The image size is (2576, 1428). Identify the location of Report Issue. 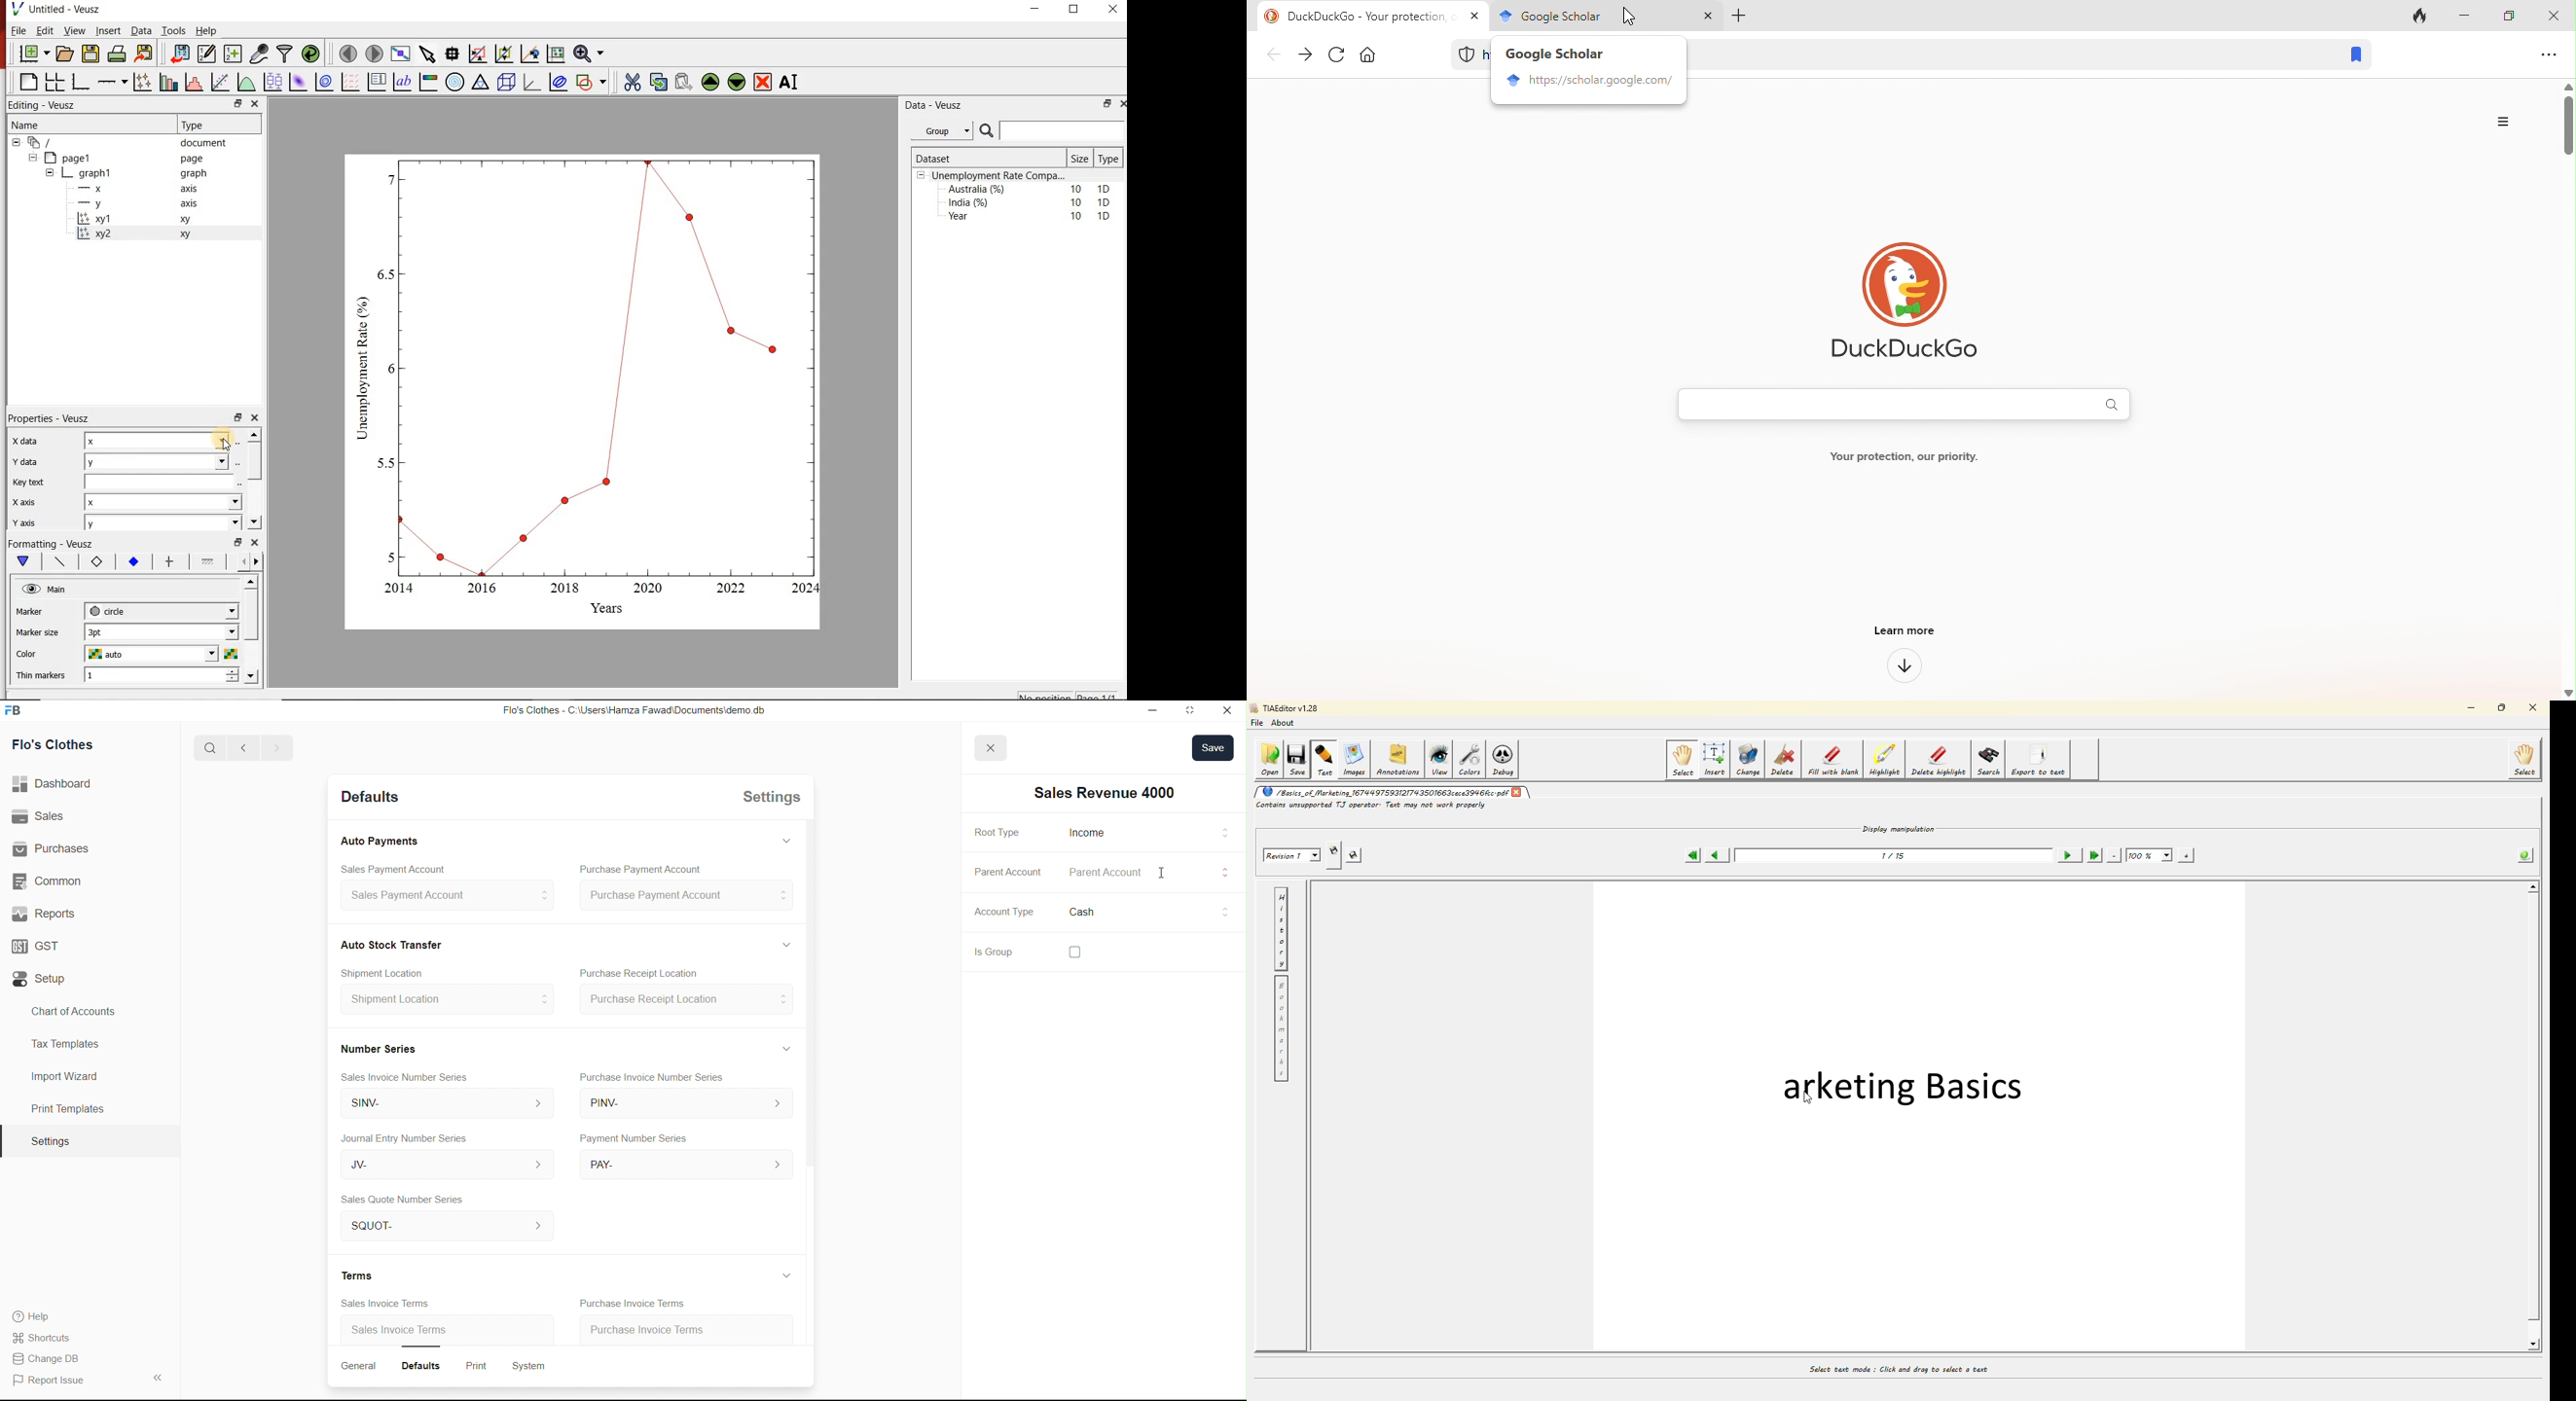
(53, 1381).